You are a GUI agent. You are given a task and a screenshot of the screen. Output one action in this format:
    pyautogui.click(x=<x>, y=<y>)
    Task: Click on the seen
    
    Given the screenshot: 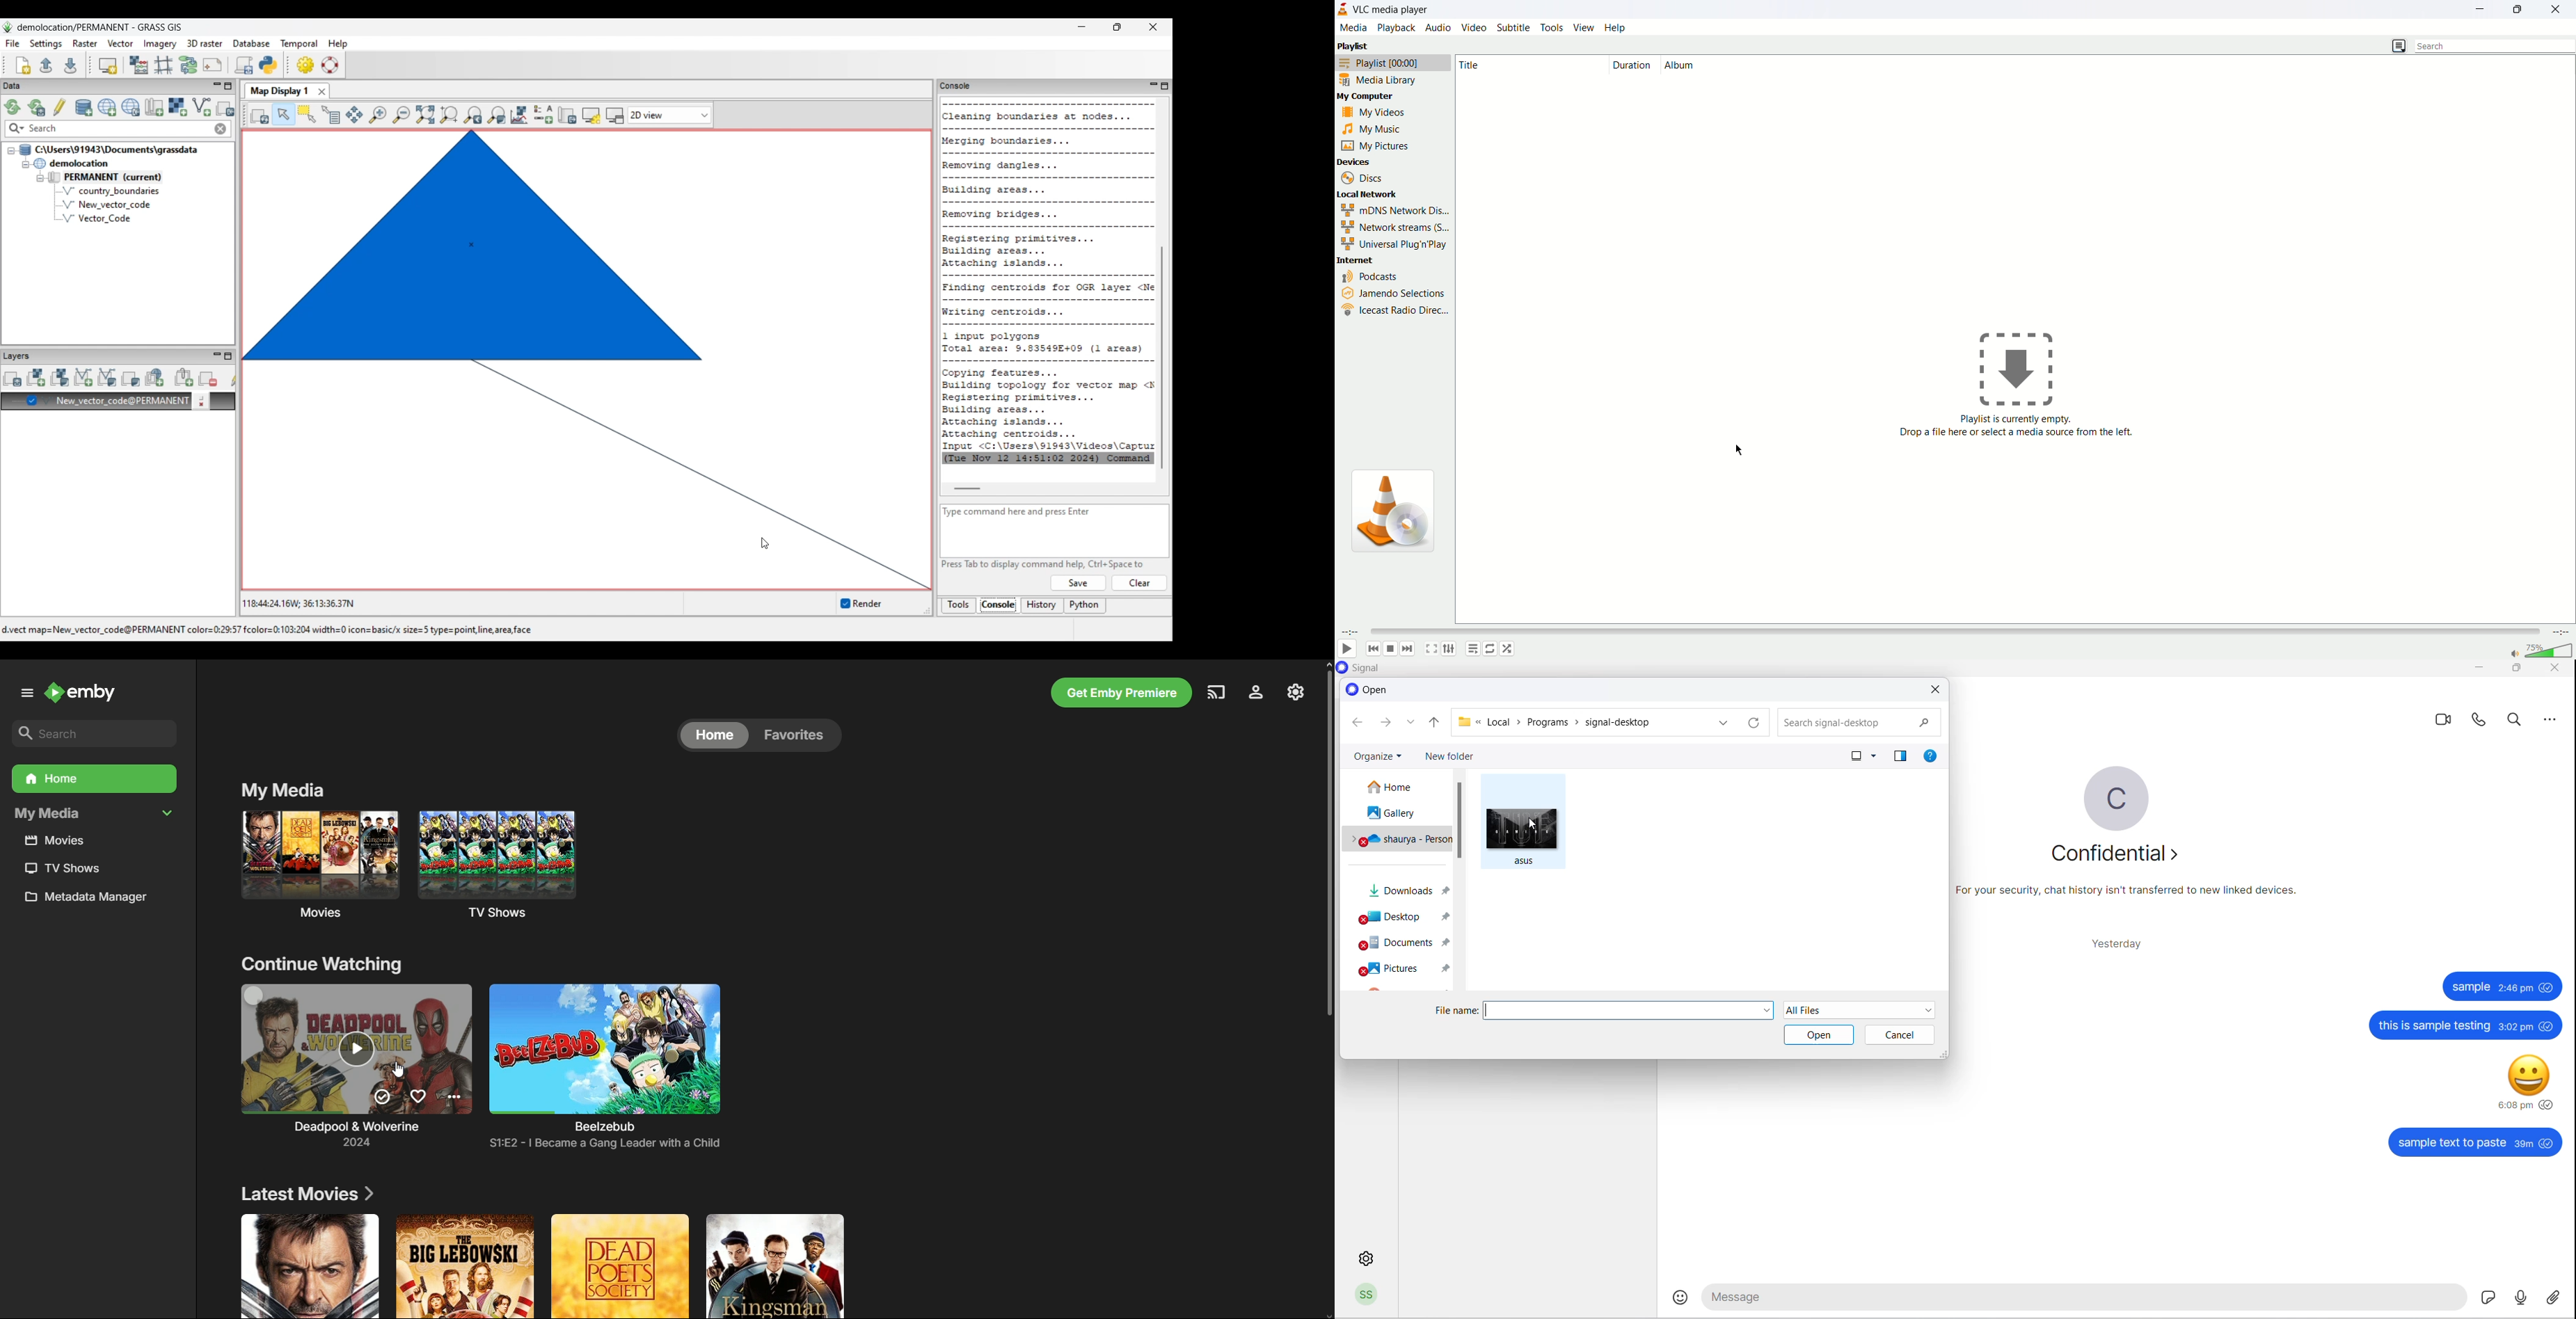 What is the action you would take?
    pyautogui.click(x=2548, y=1104)
    